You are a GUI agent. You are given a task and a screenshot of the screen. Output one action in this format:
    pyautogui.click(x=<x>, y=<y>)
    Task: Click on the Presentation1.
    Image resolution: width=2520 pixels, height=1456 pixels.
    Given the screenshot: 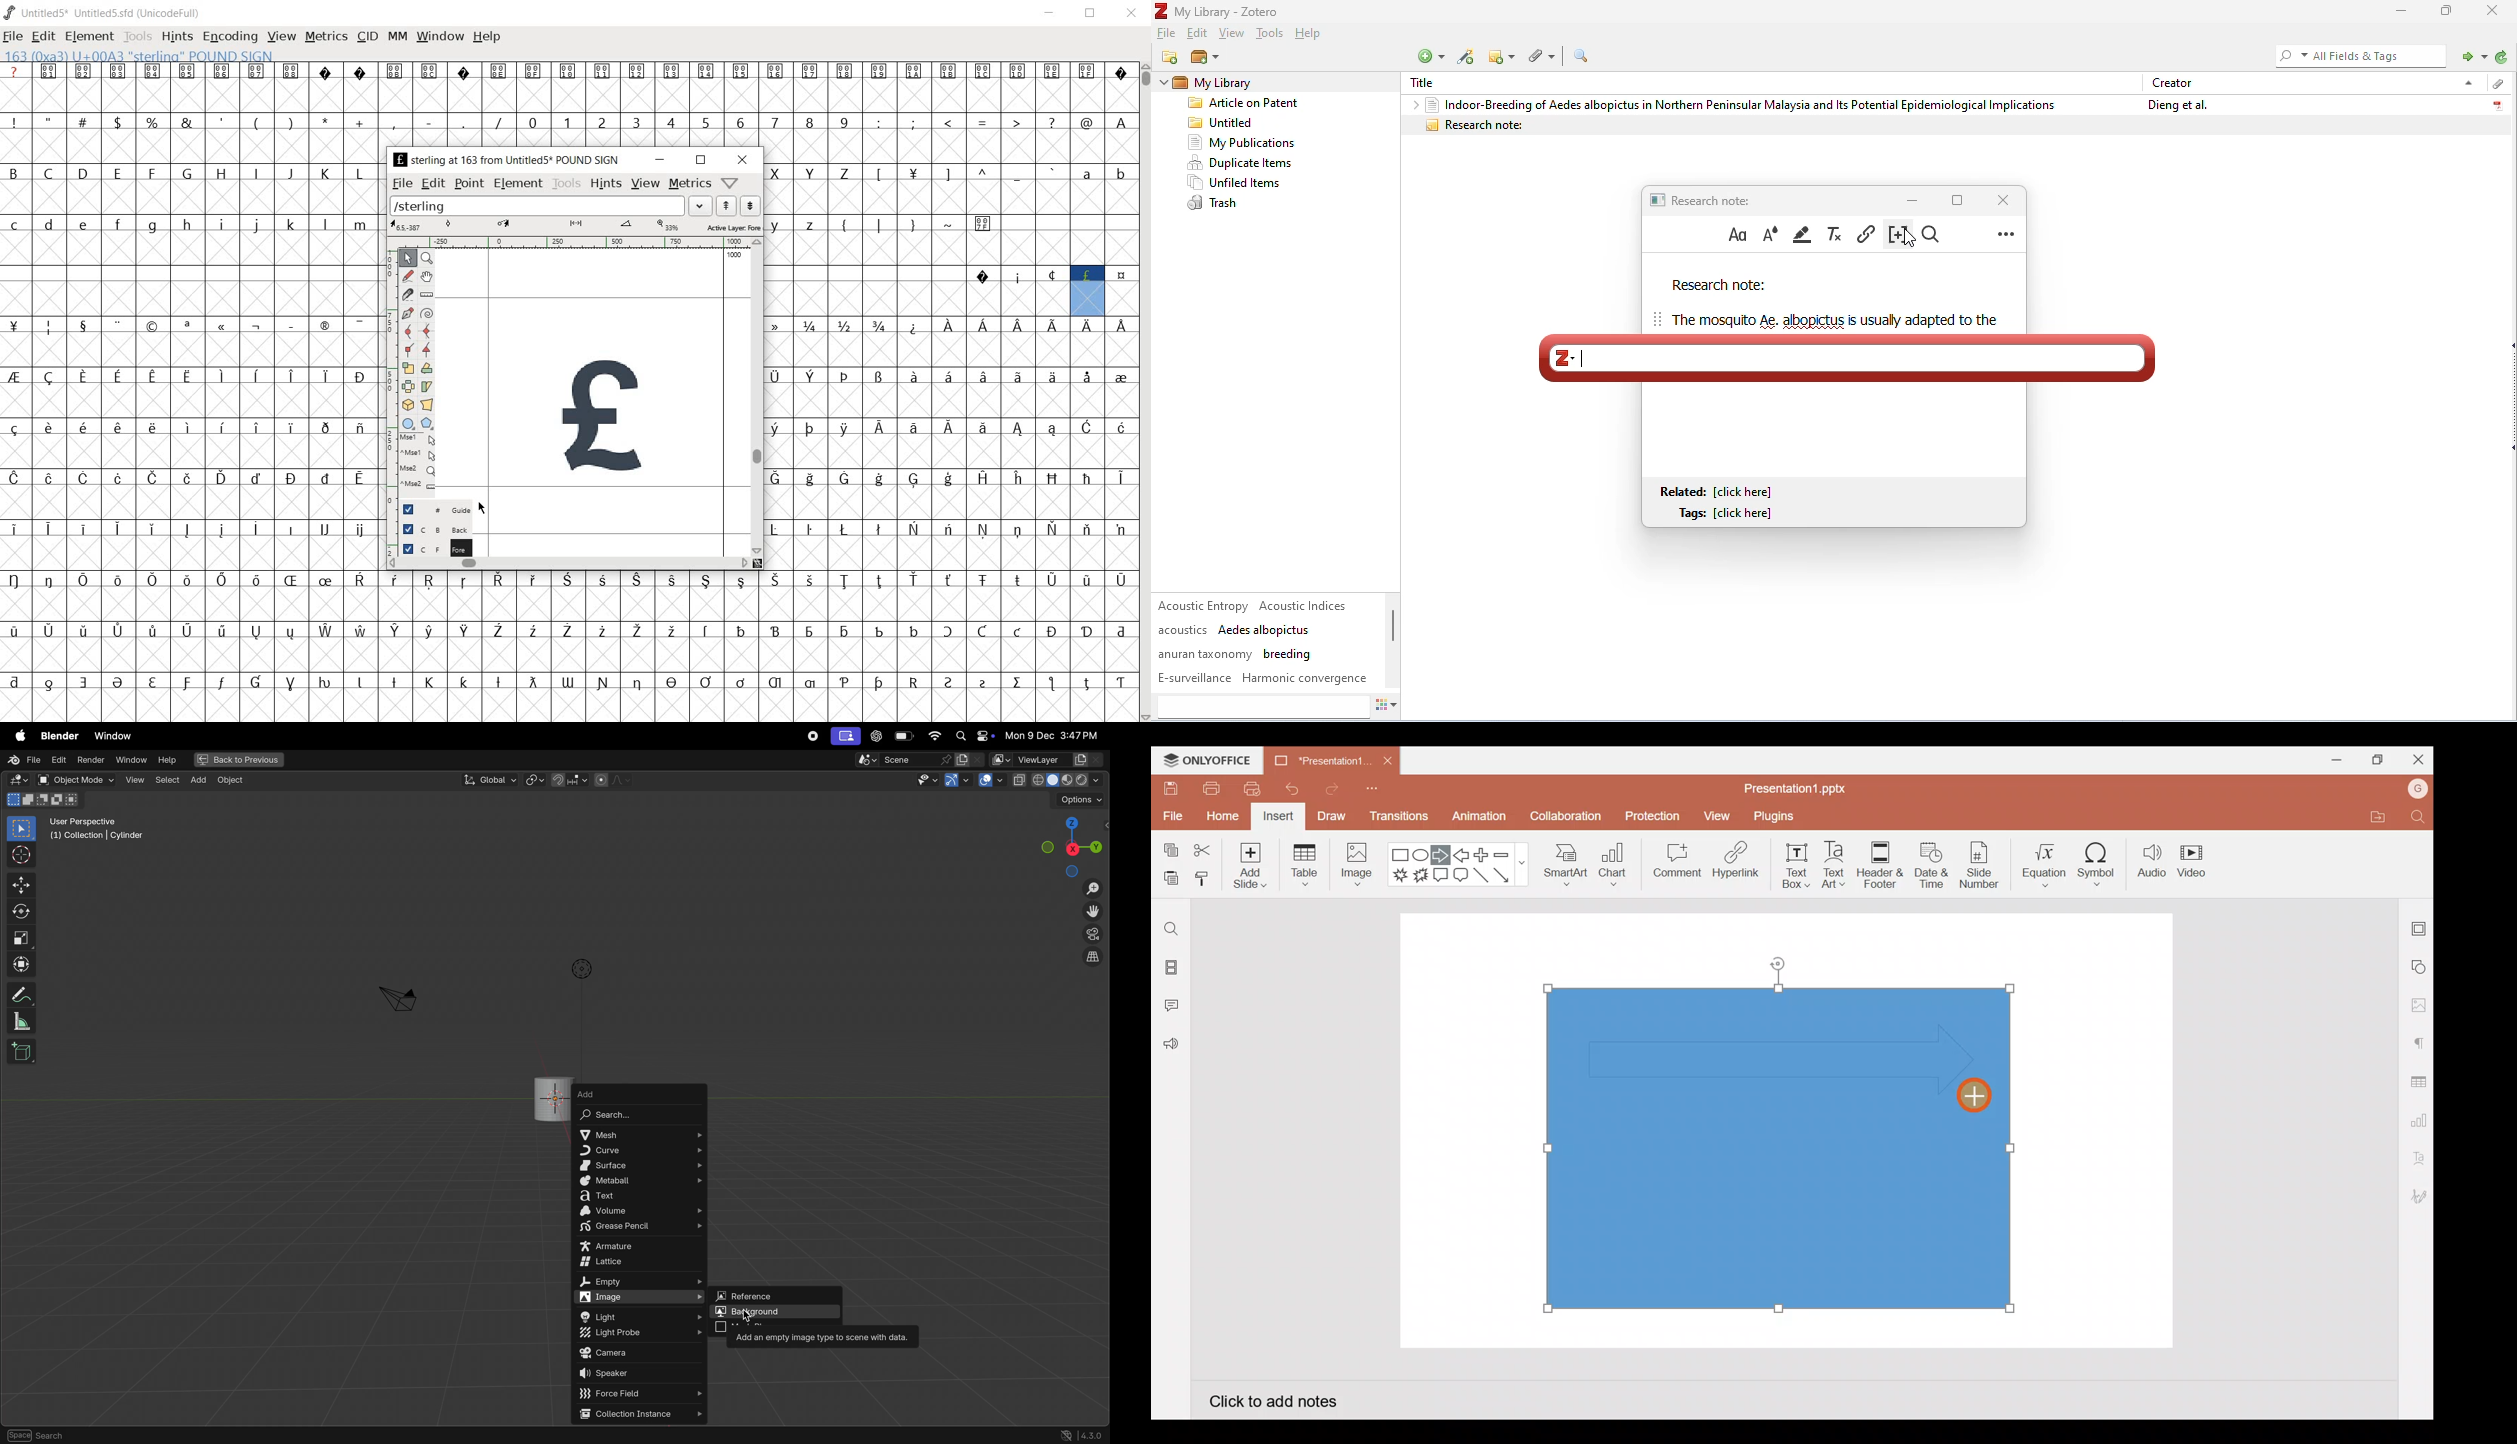 What is the action you would take?
    pyautogui.click(x=1321, y=758)
    